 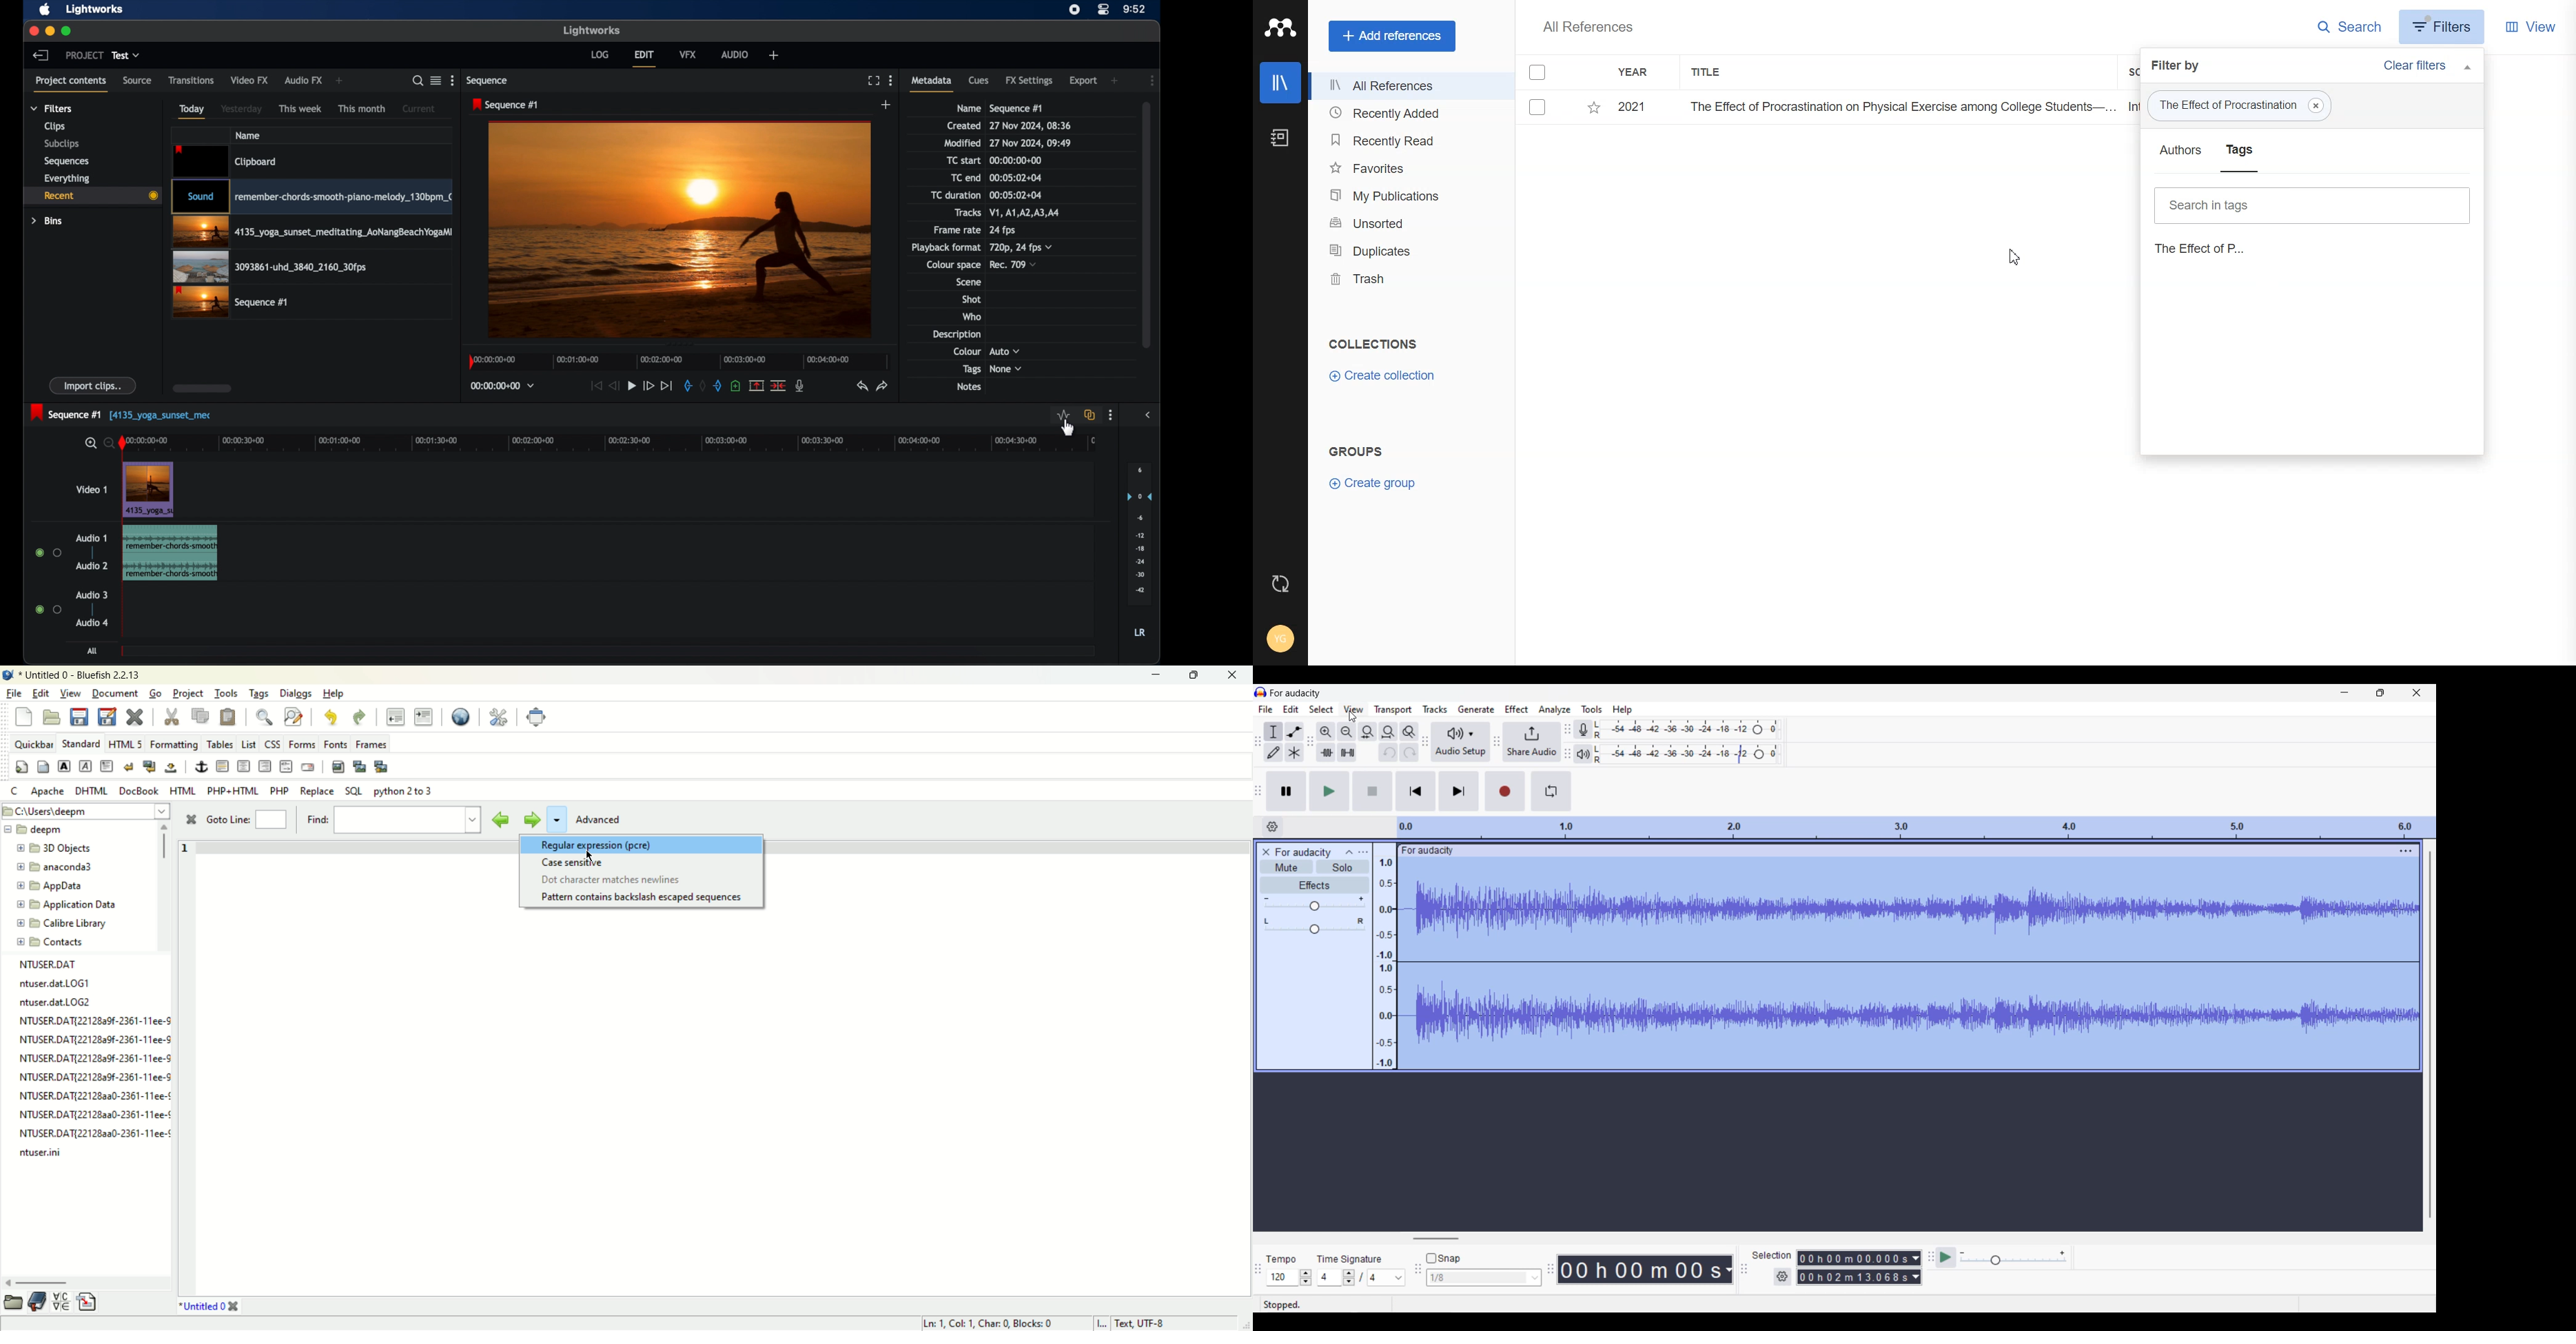 I want to click on regular expression(pcre), so click(x=644, y=846).